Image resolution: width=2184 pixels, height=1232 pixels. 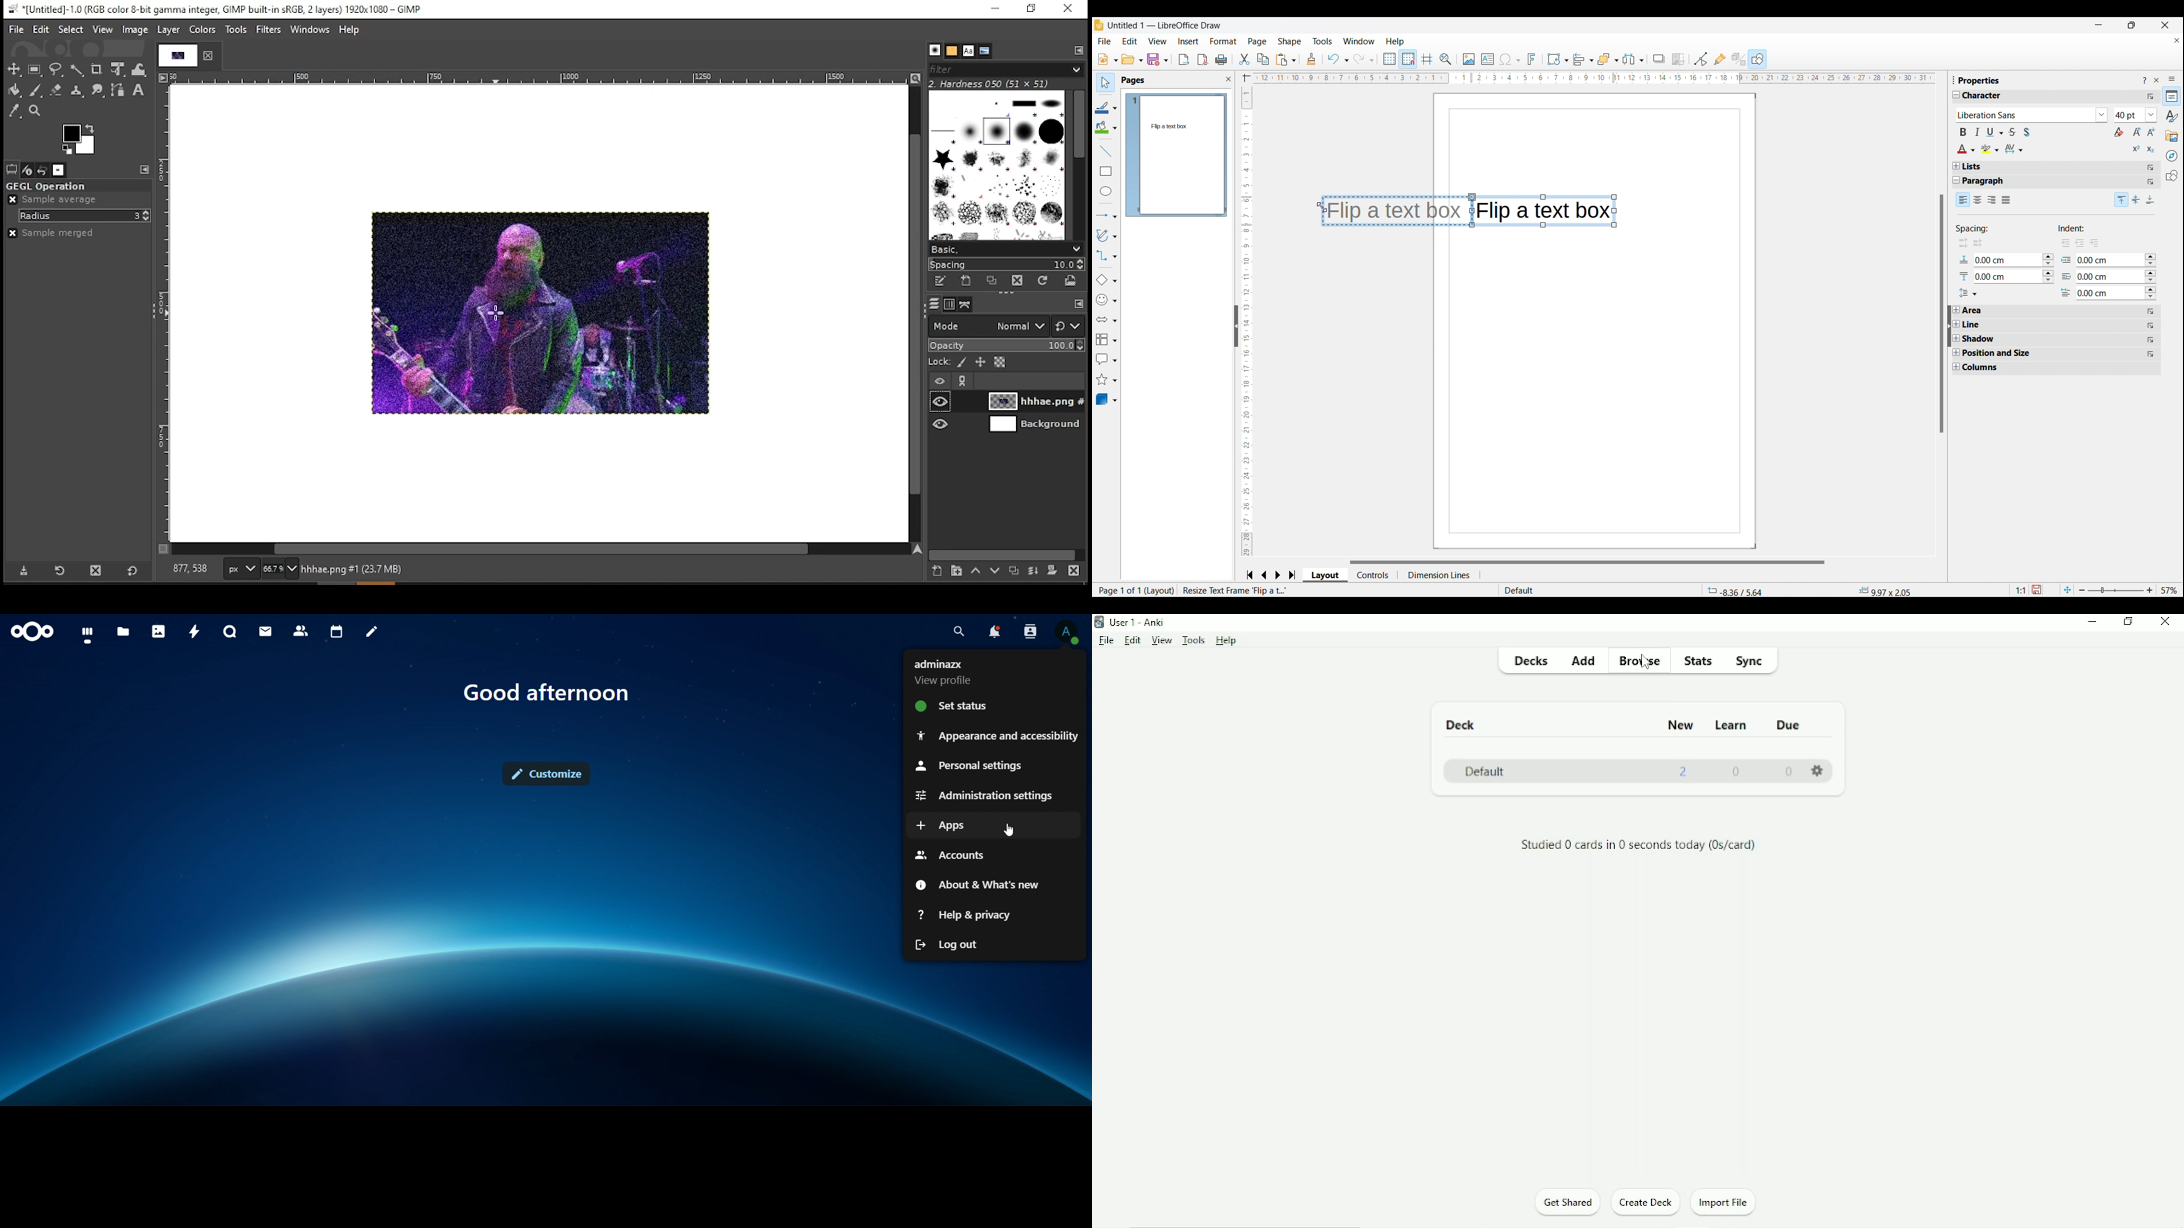 What do you see at coordinates (2108, 263) in the screenshot?
I see `0.00 cm` at bounding box center [2108, 263].